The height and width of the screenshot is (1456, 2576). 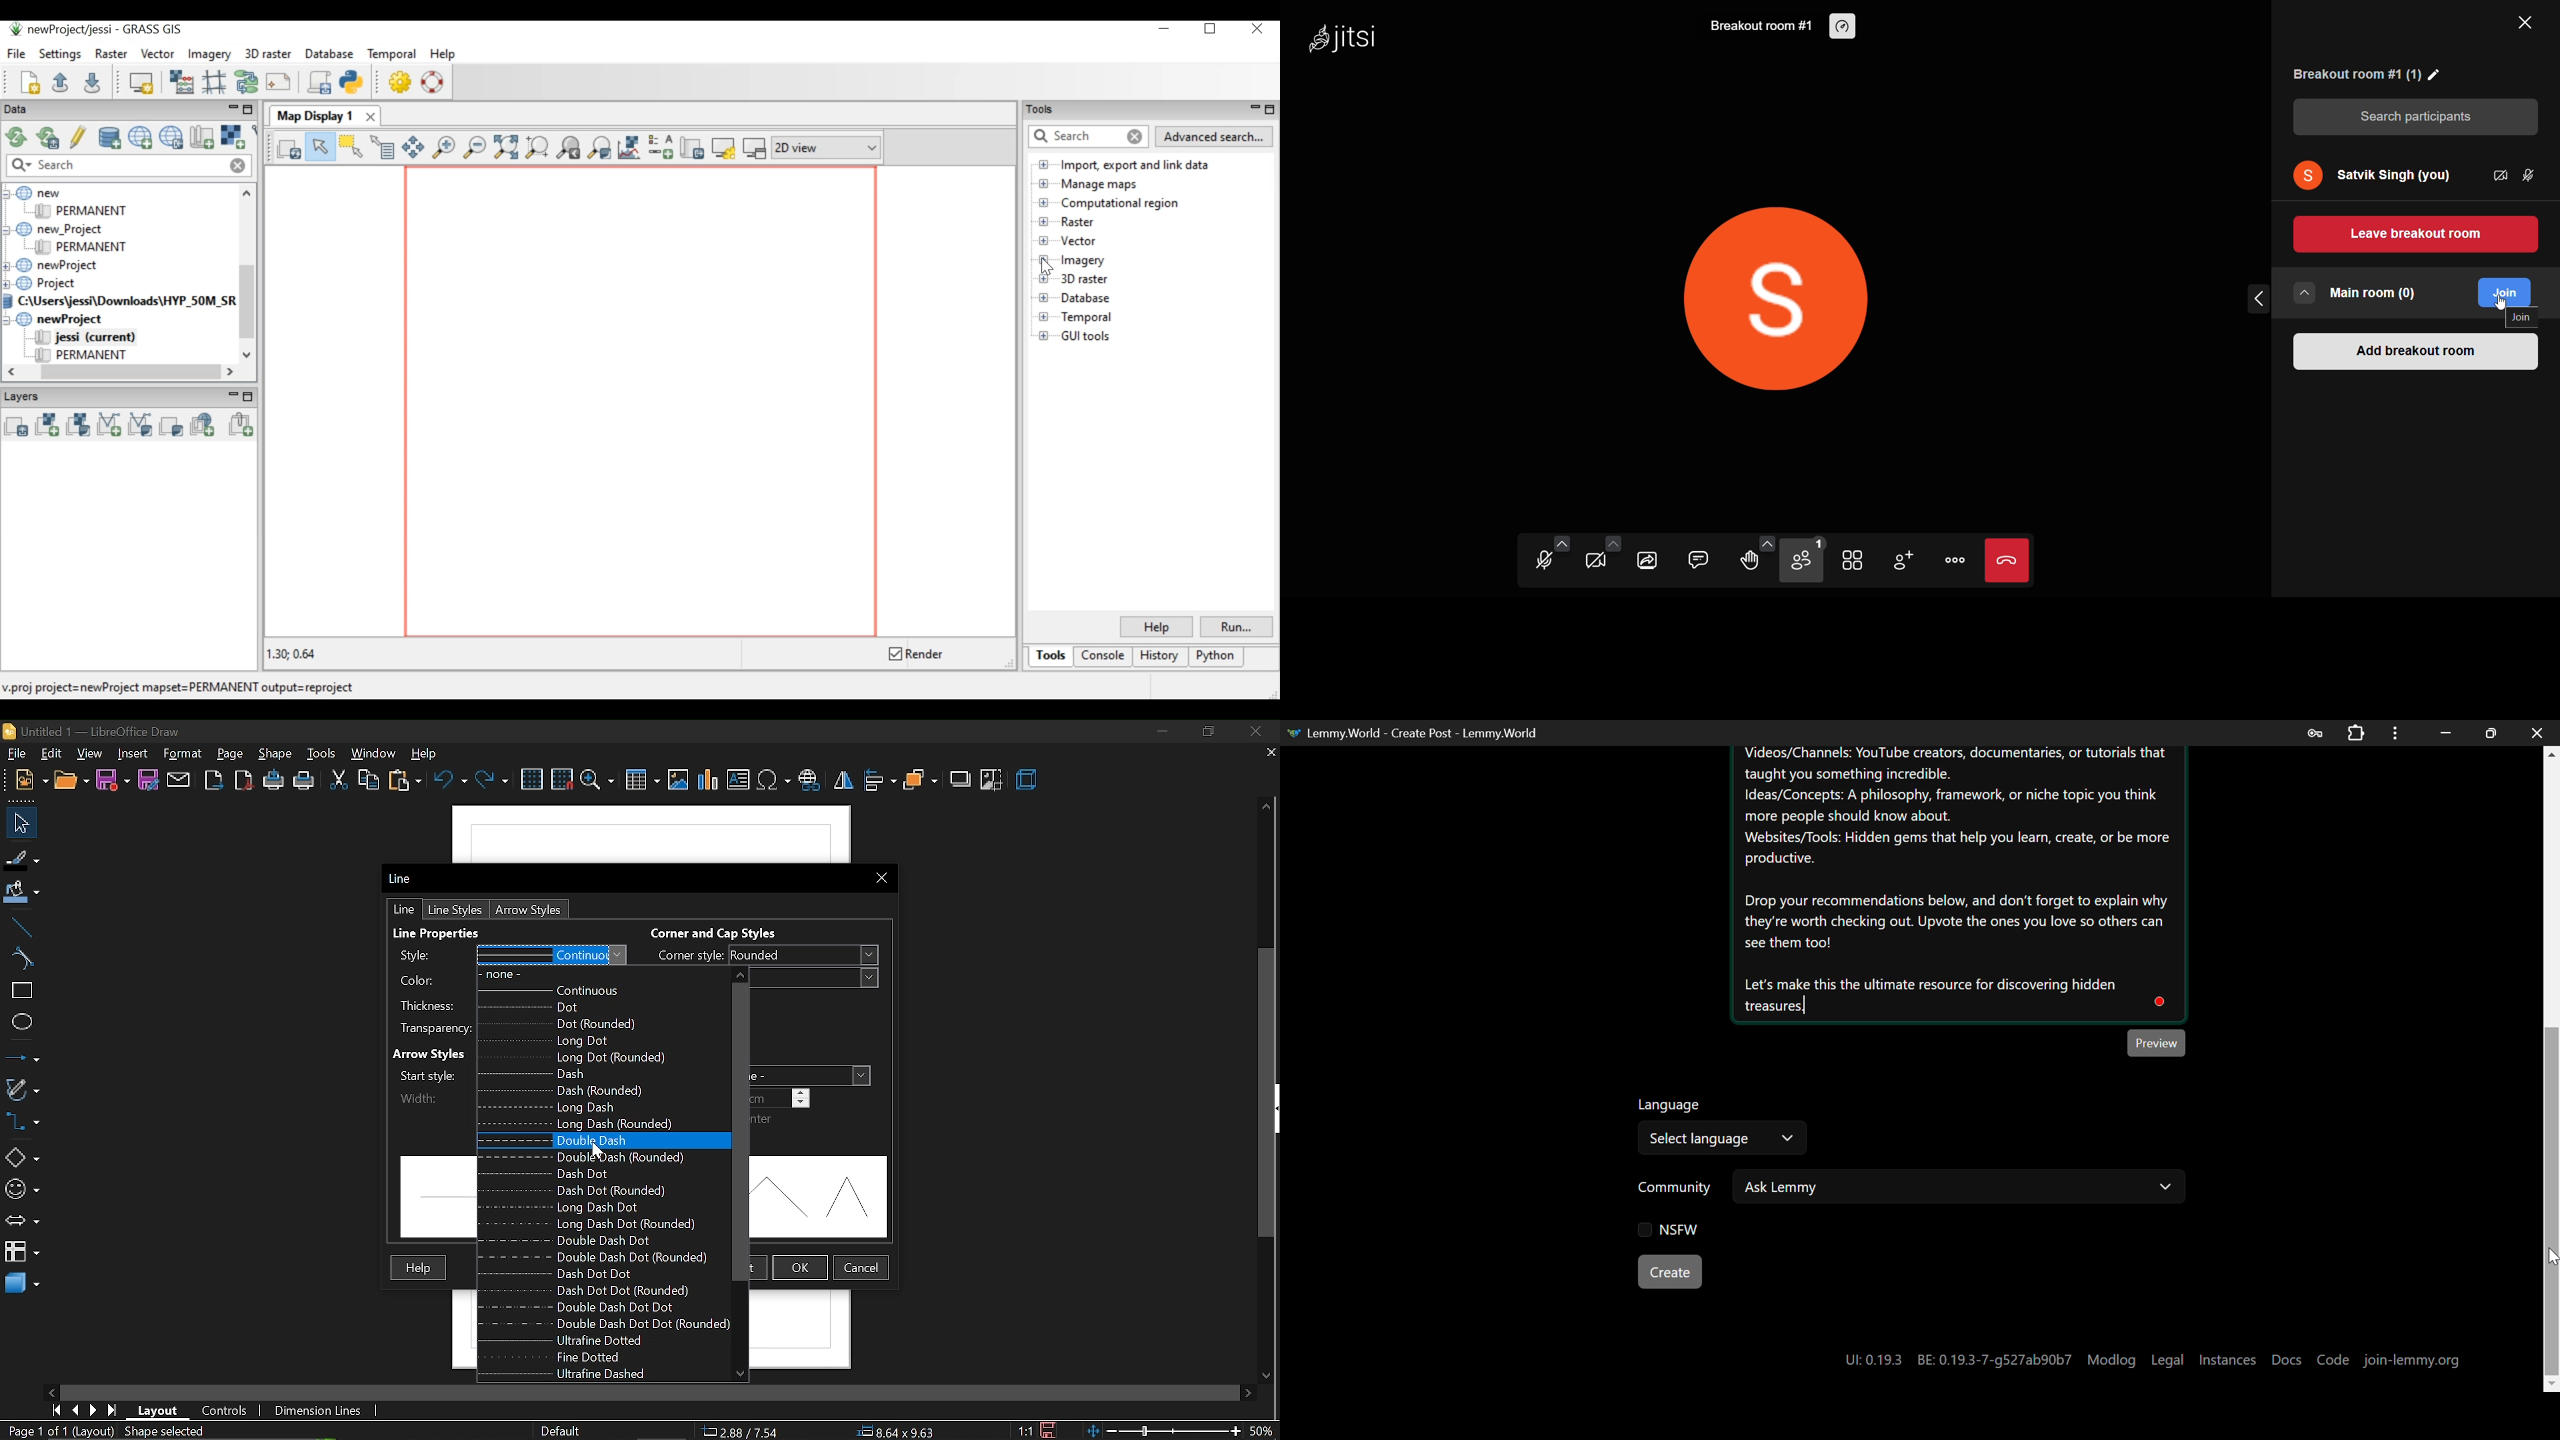 What do you see at coordinates (131, 754) in the screenshot?
I see `insert` at bounding box center [131, 754].